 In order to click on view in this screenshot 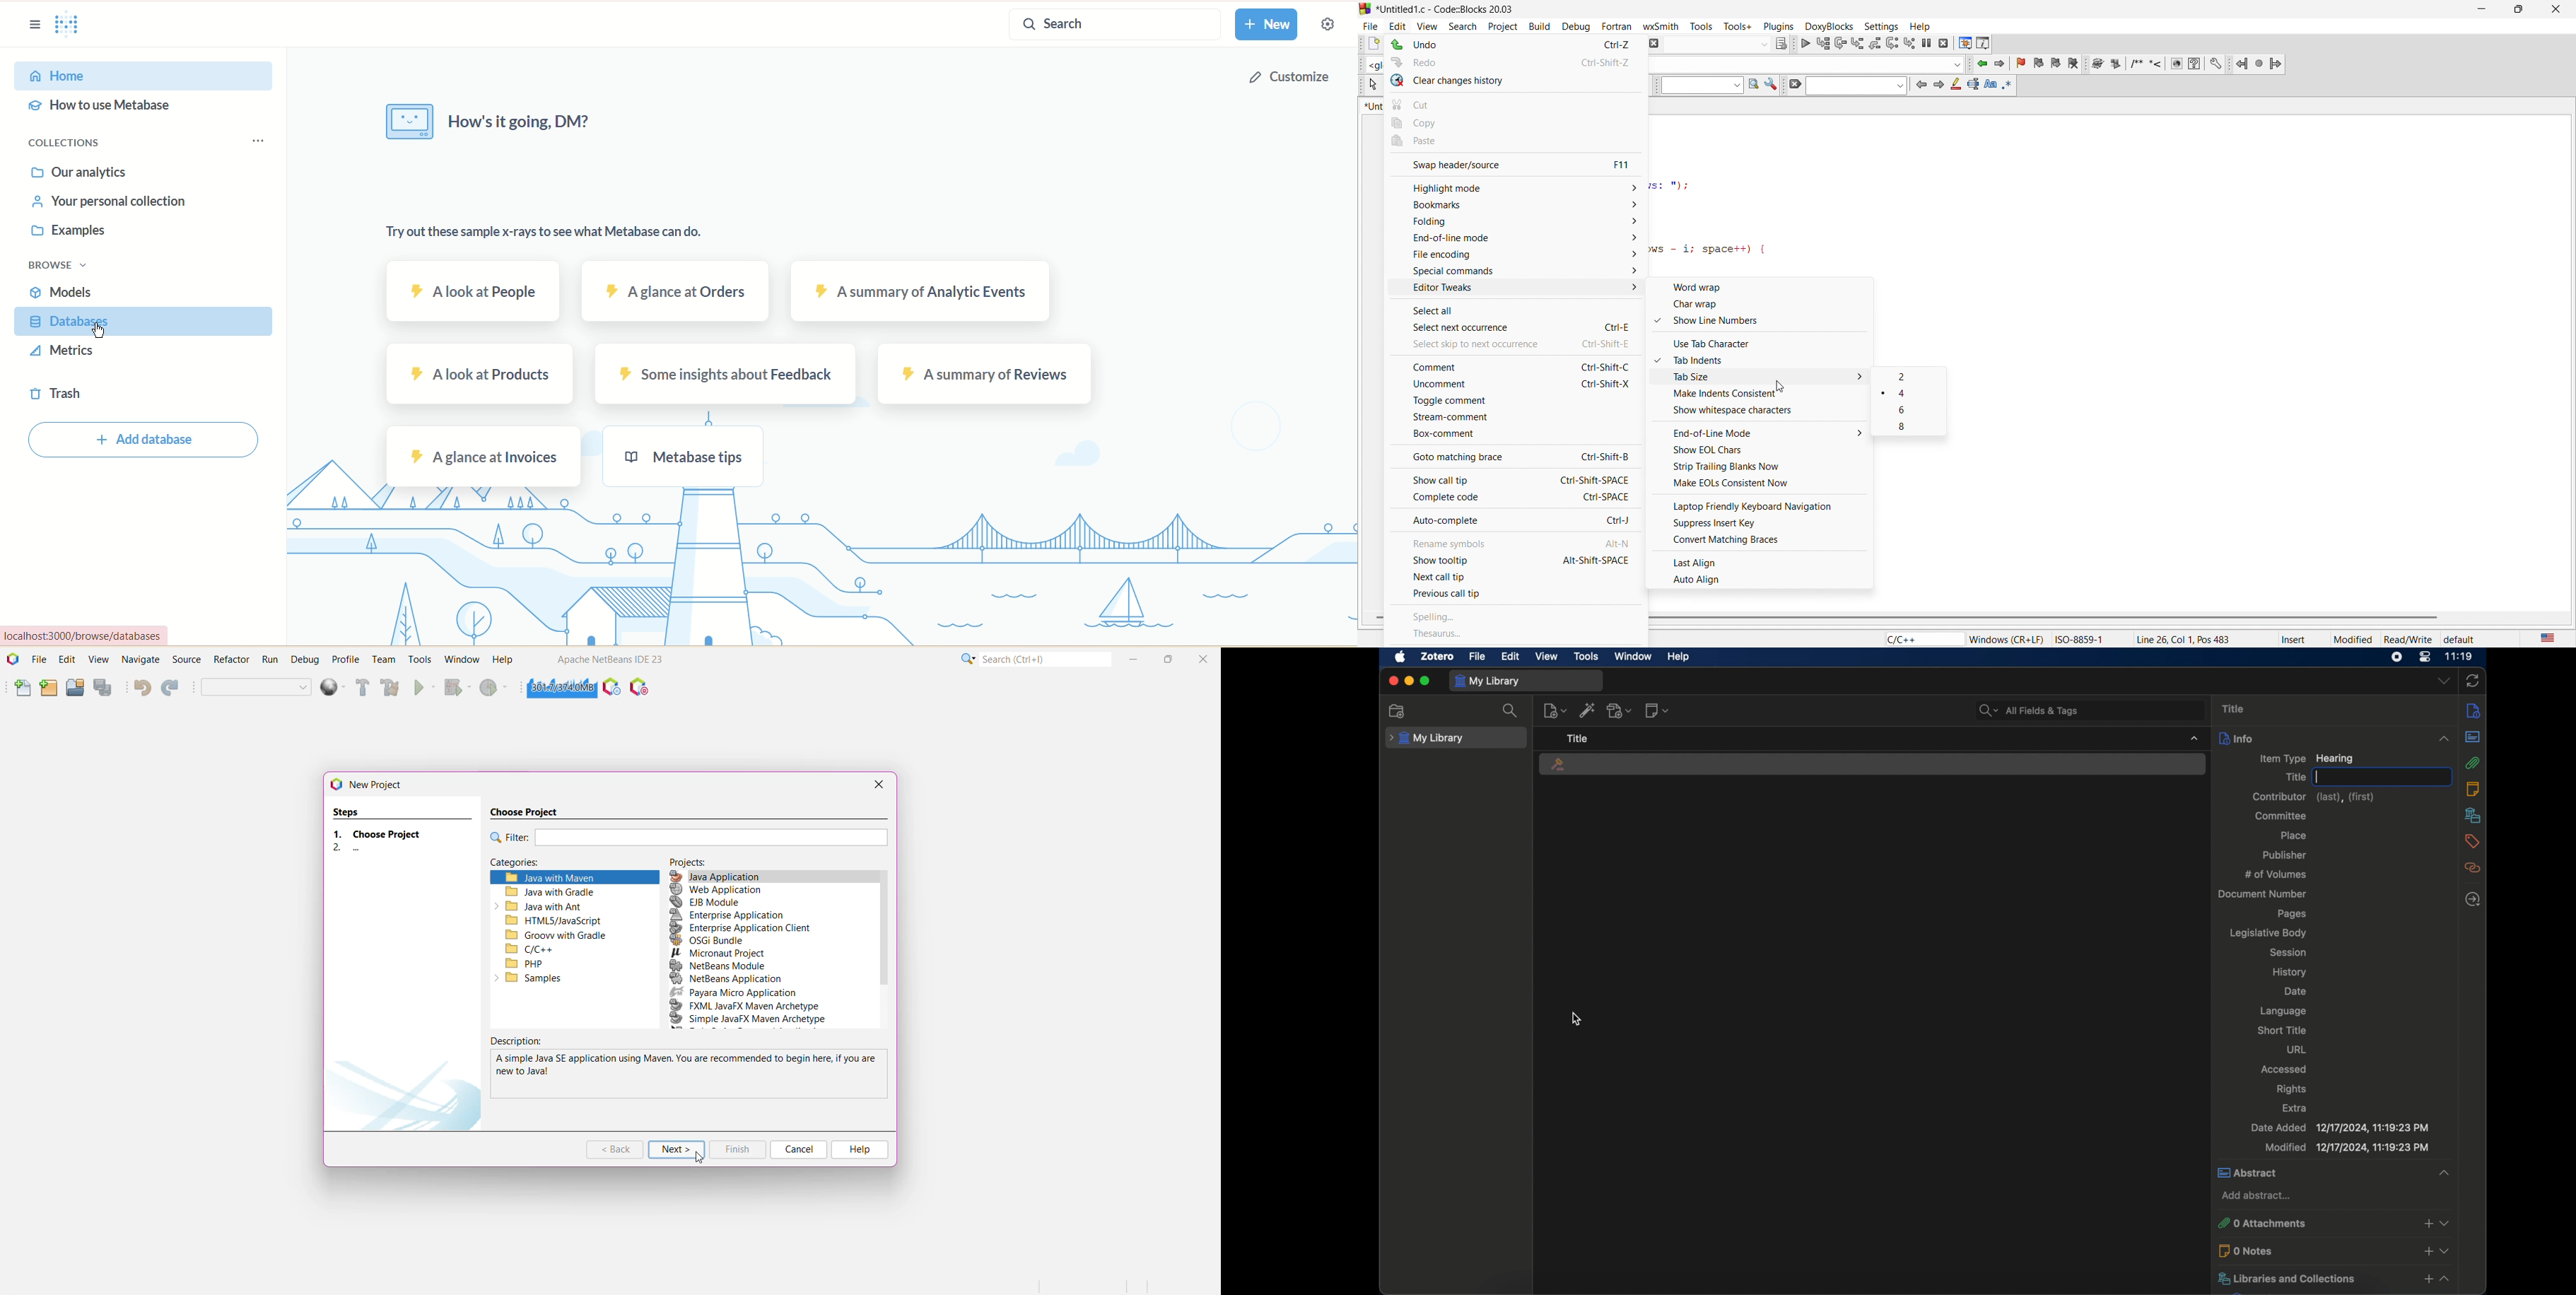, I will do `click(1546, 656)`.